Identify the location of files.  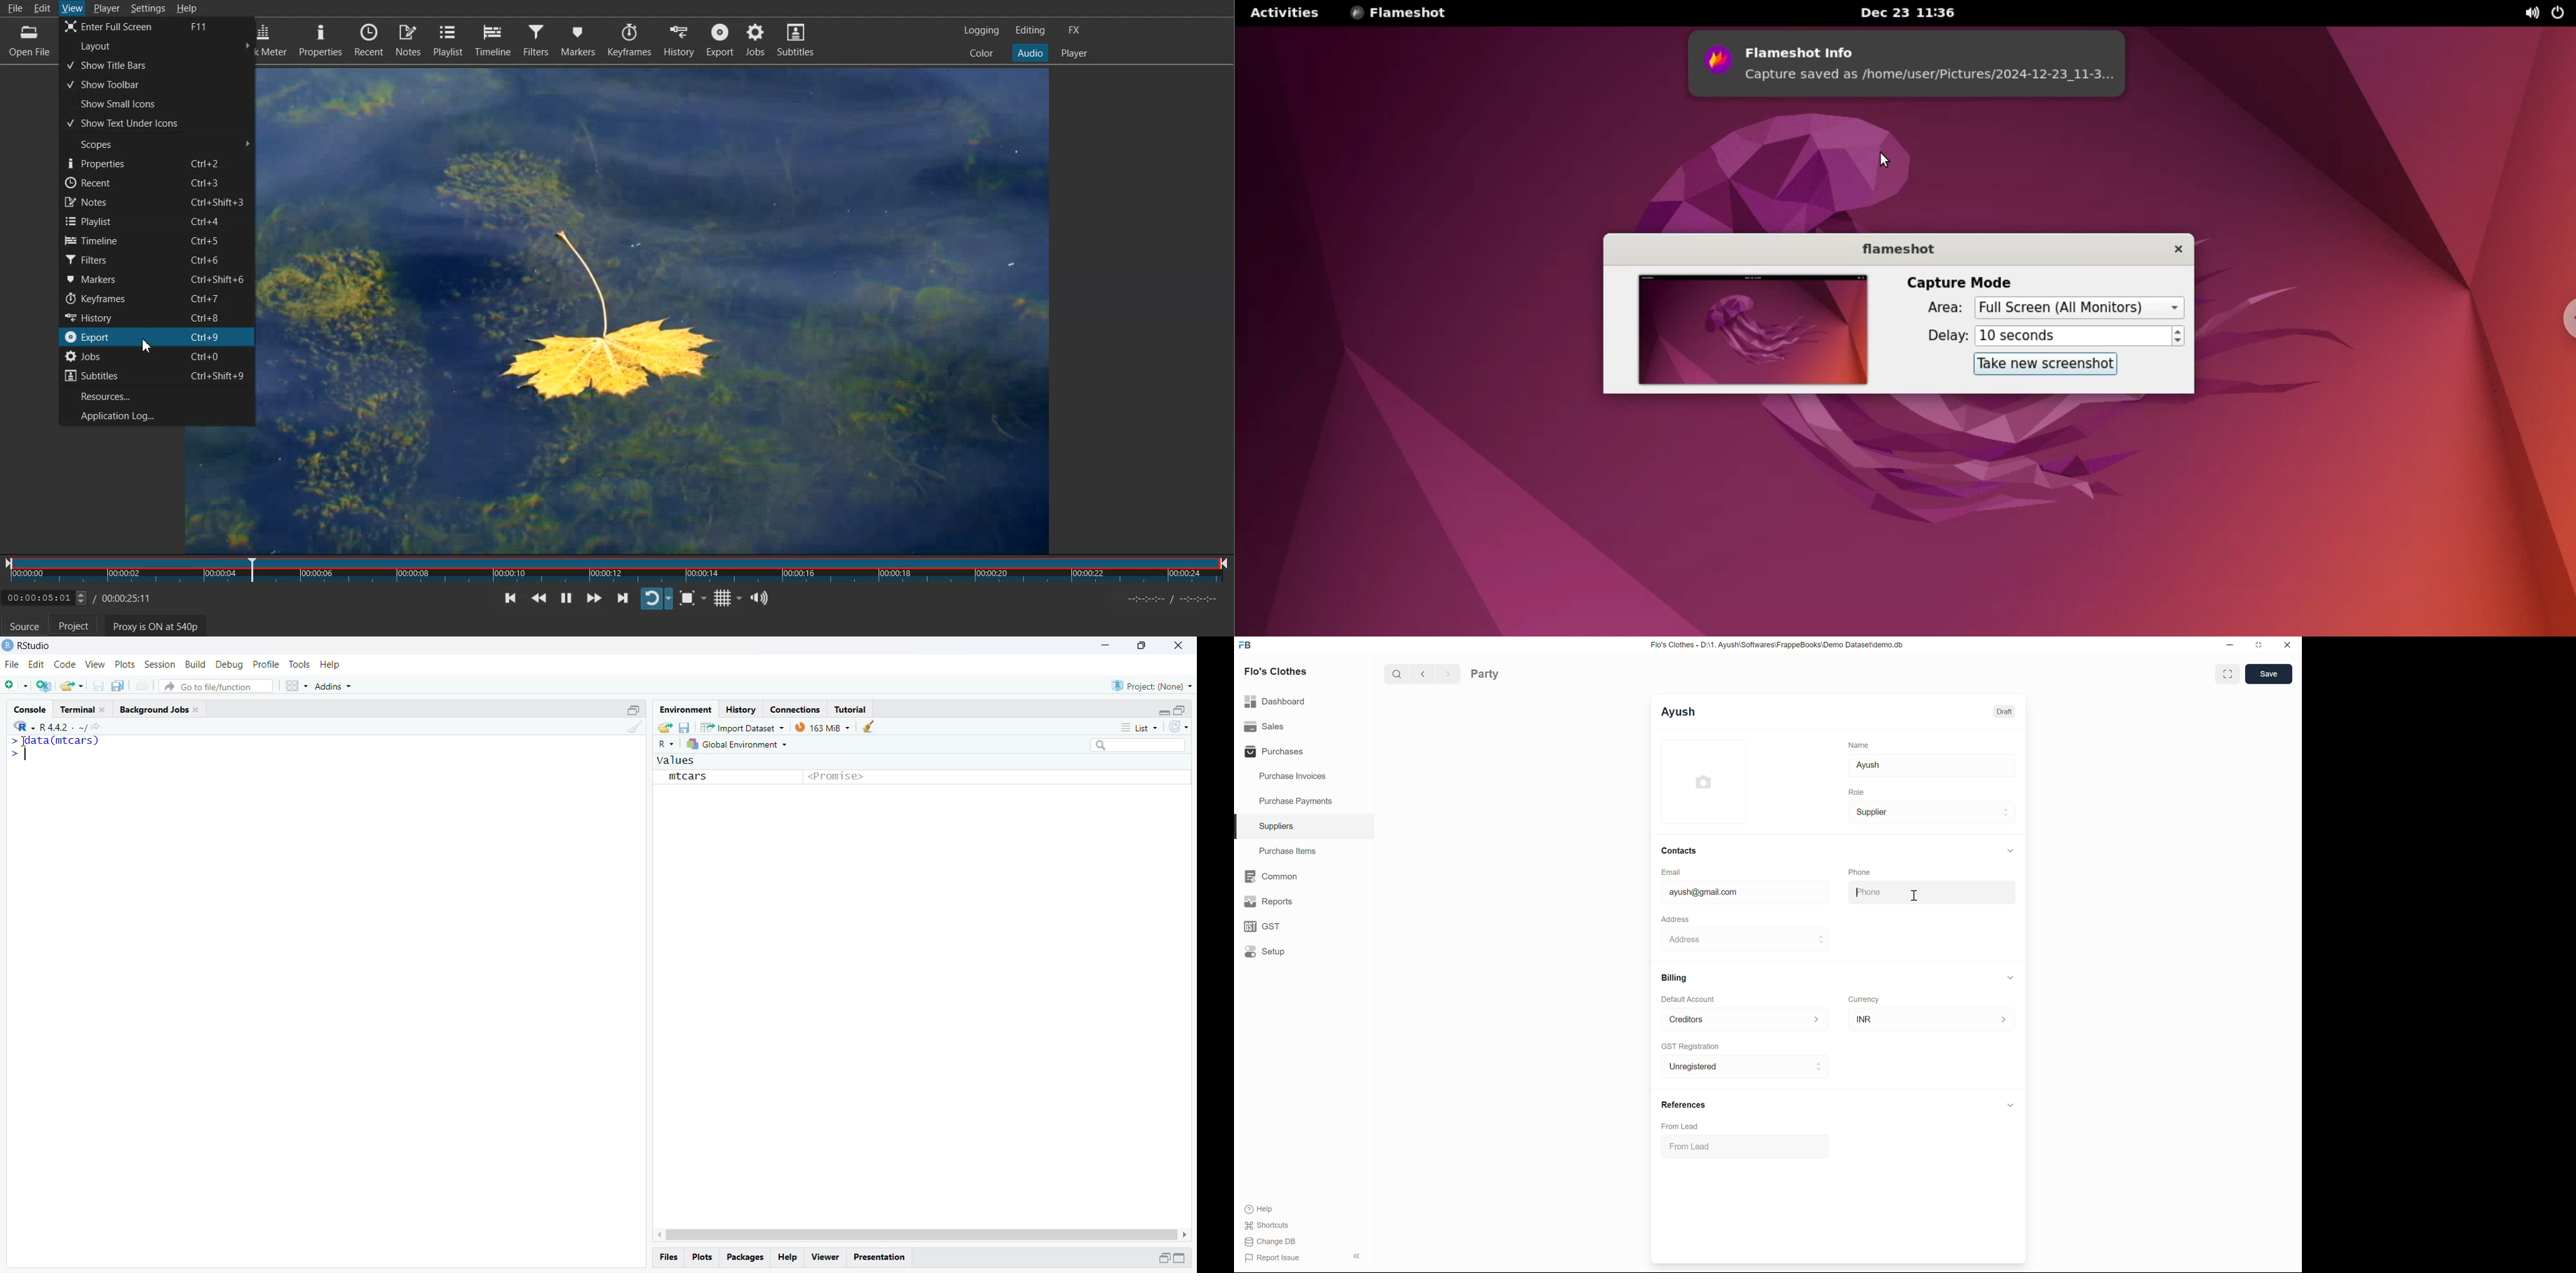
(670, 1258).